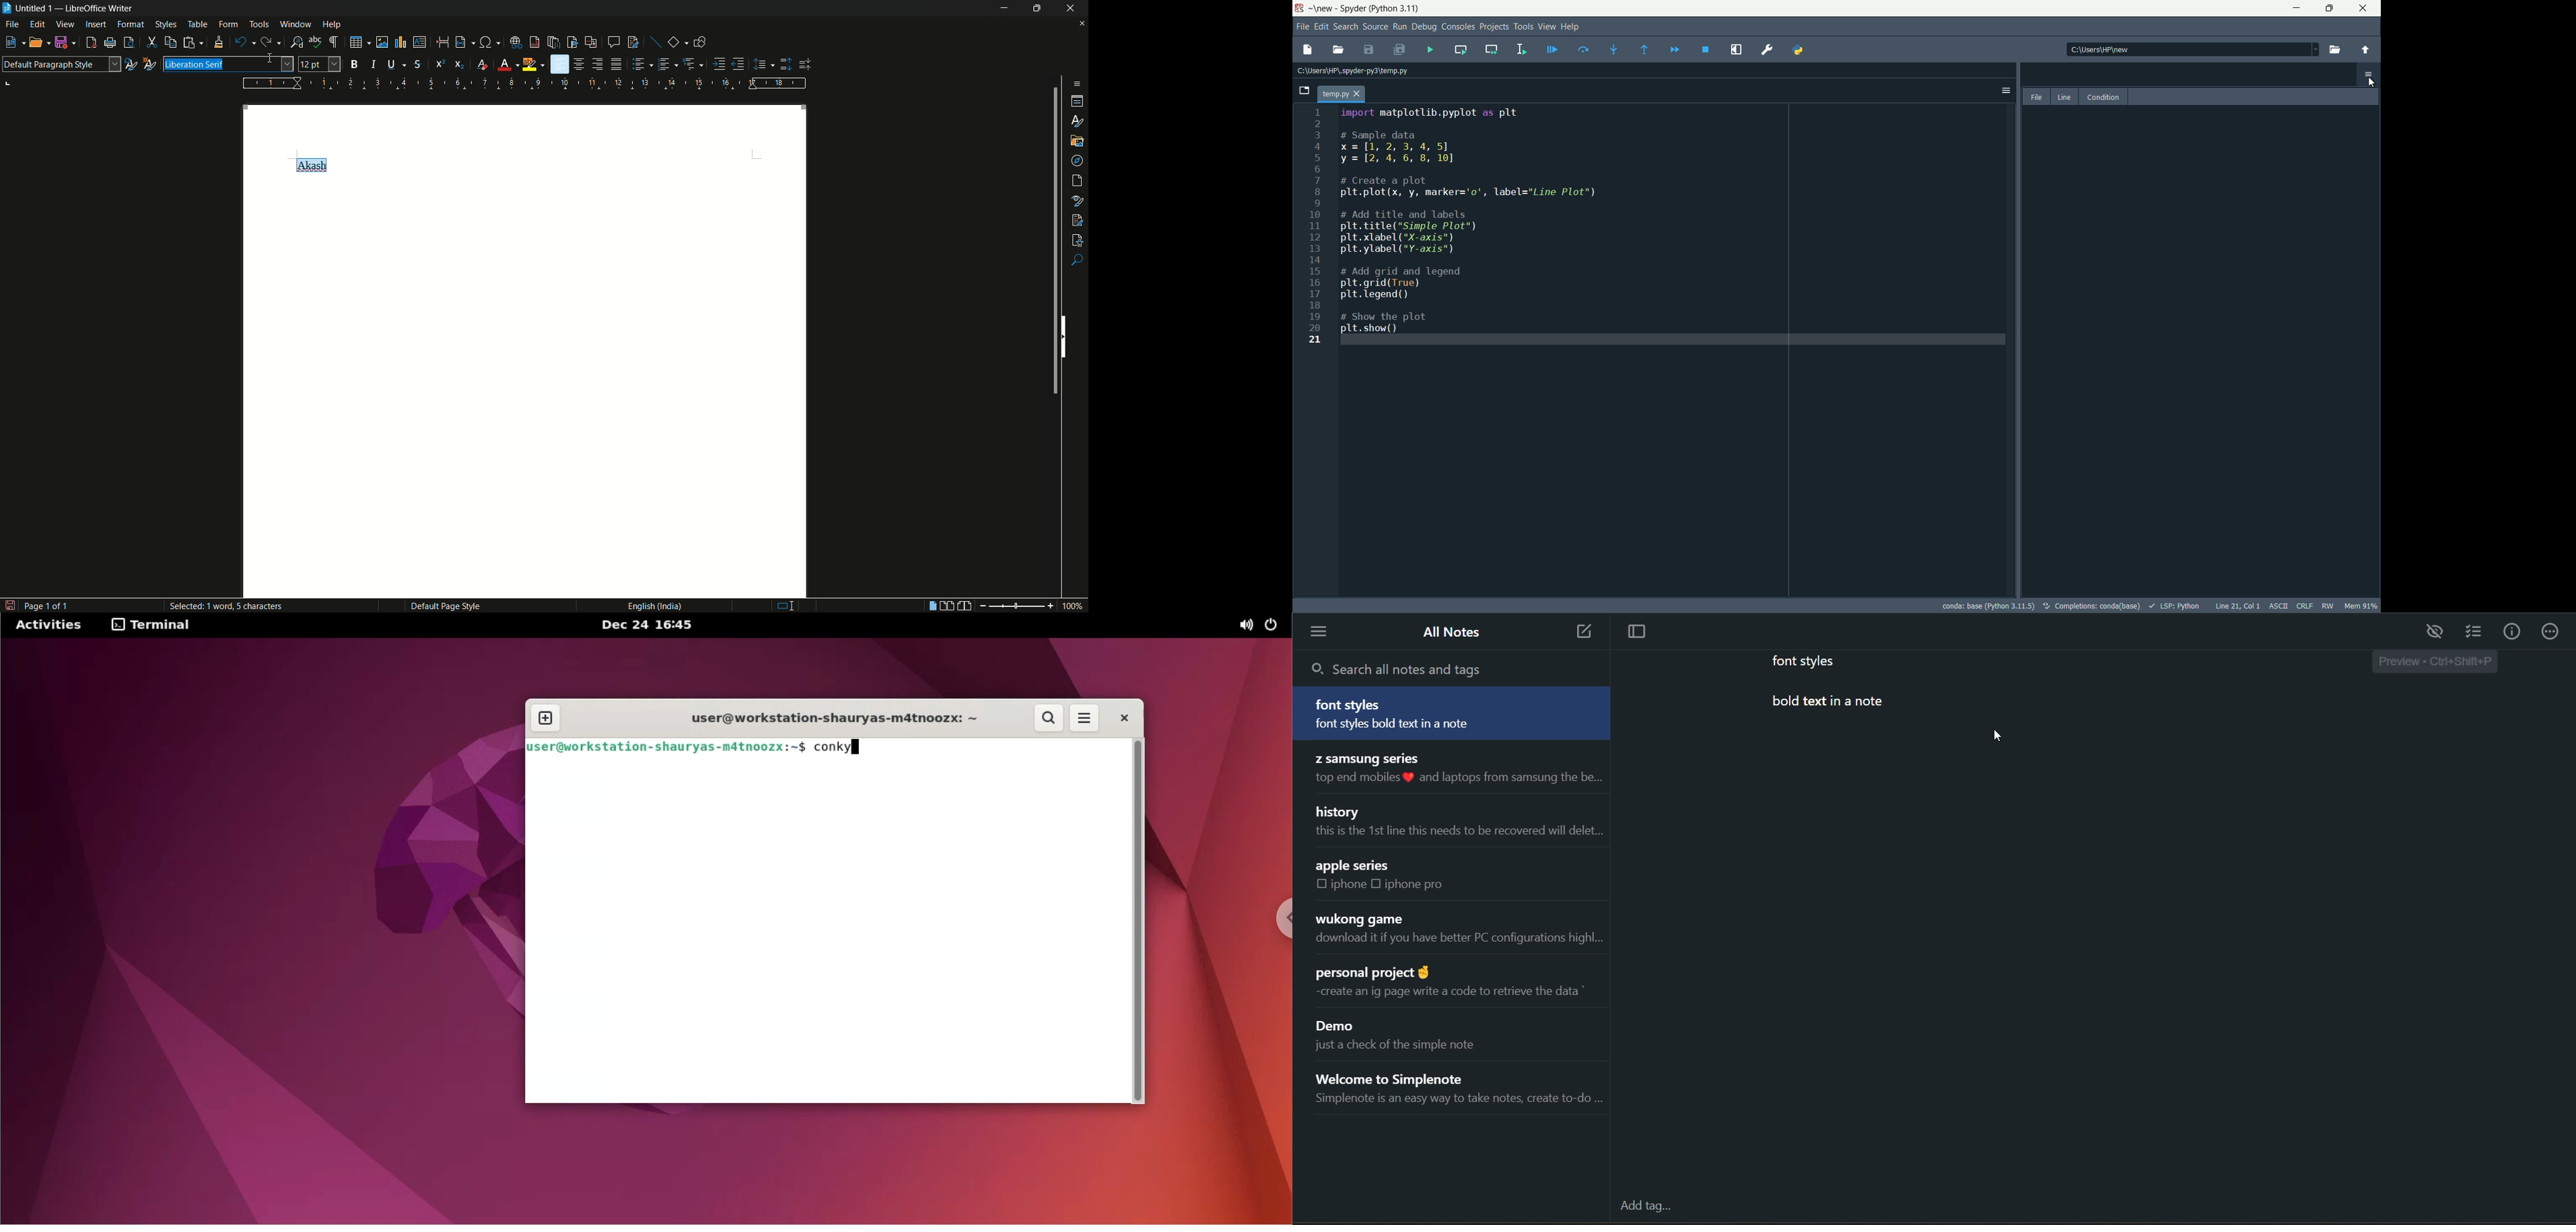 Image resolution: width=2576 pixels, height=1232 pixels. Describe the element at coordinates (590, 43) in the screenshot. I see `insert cross reference` at that location.